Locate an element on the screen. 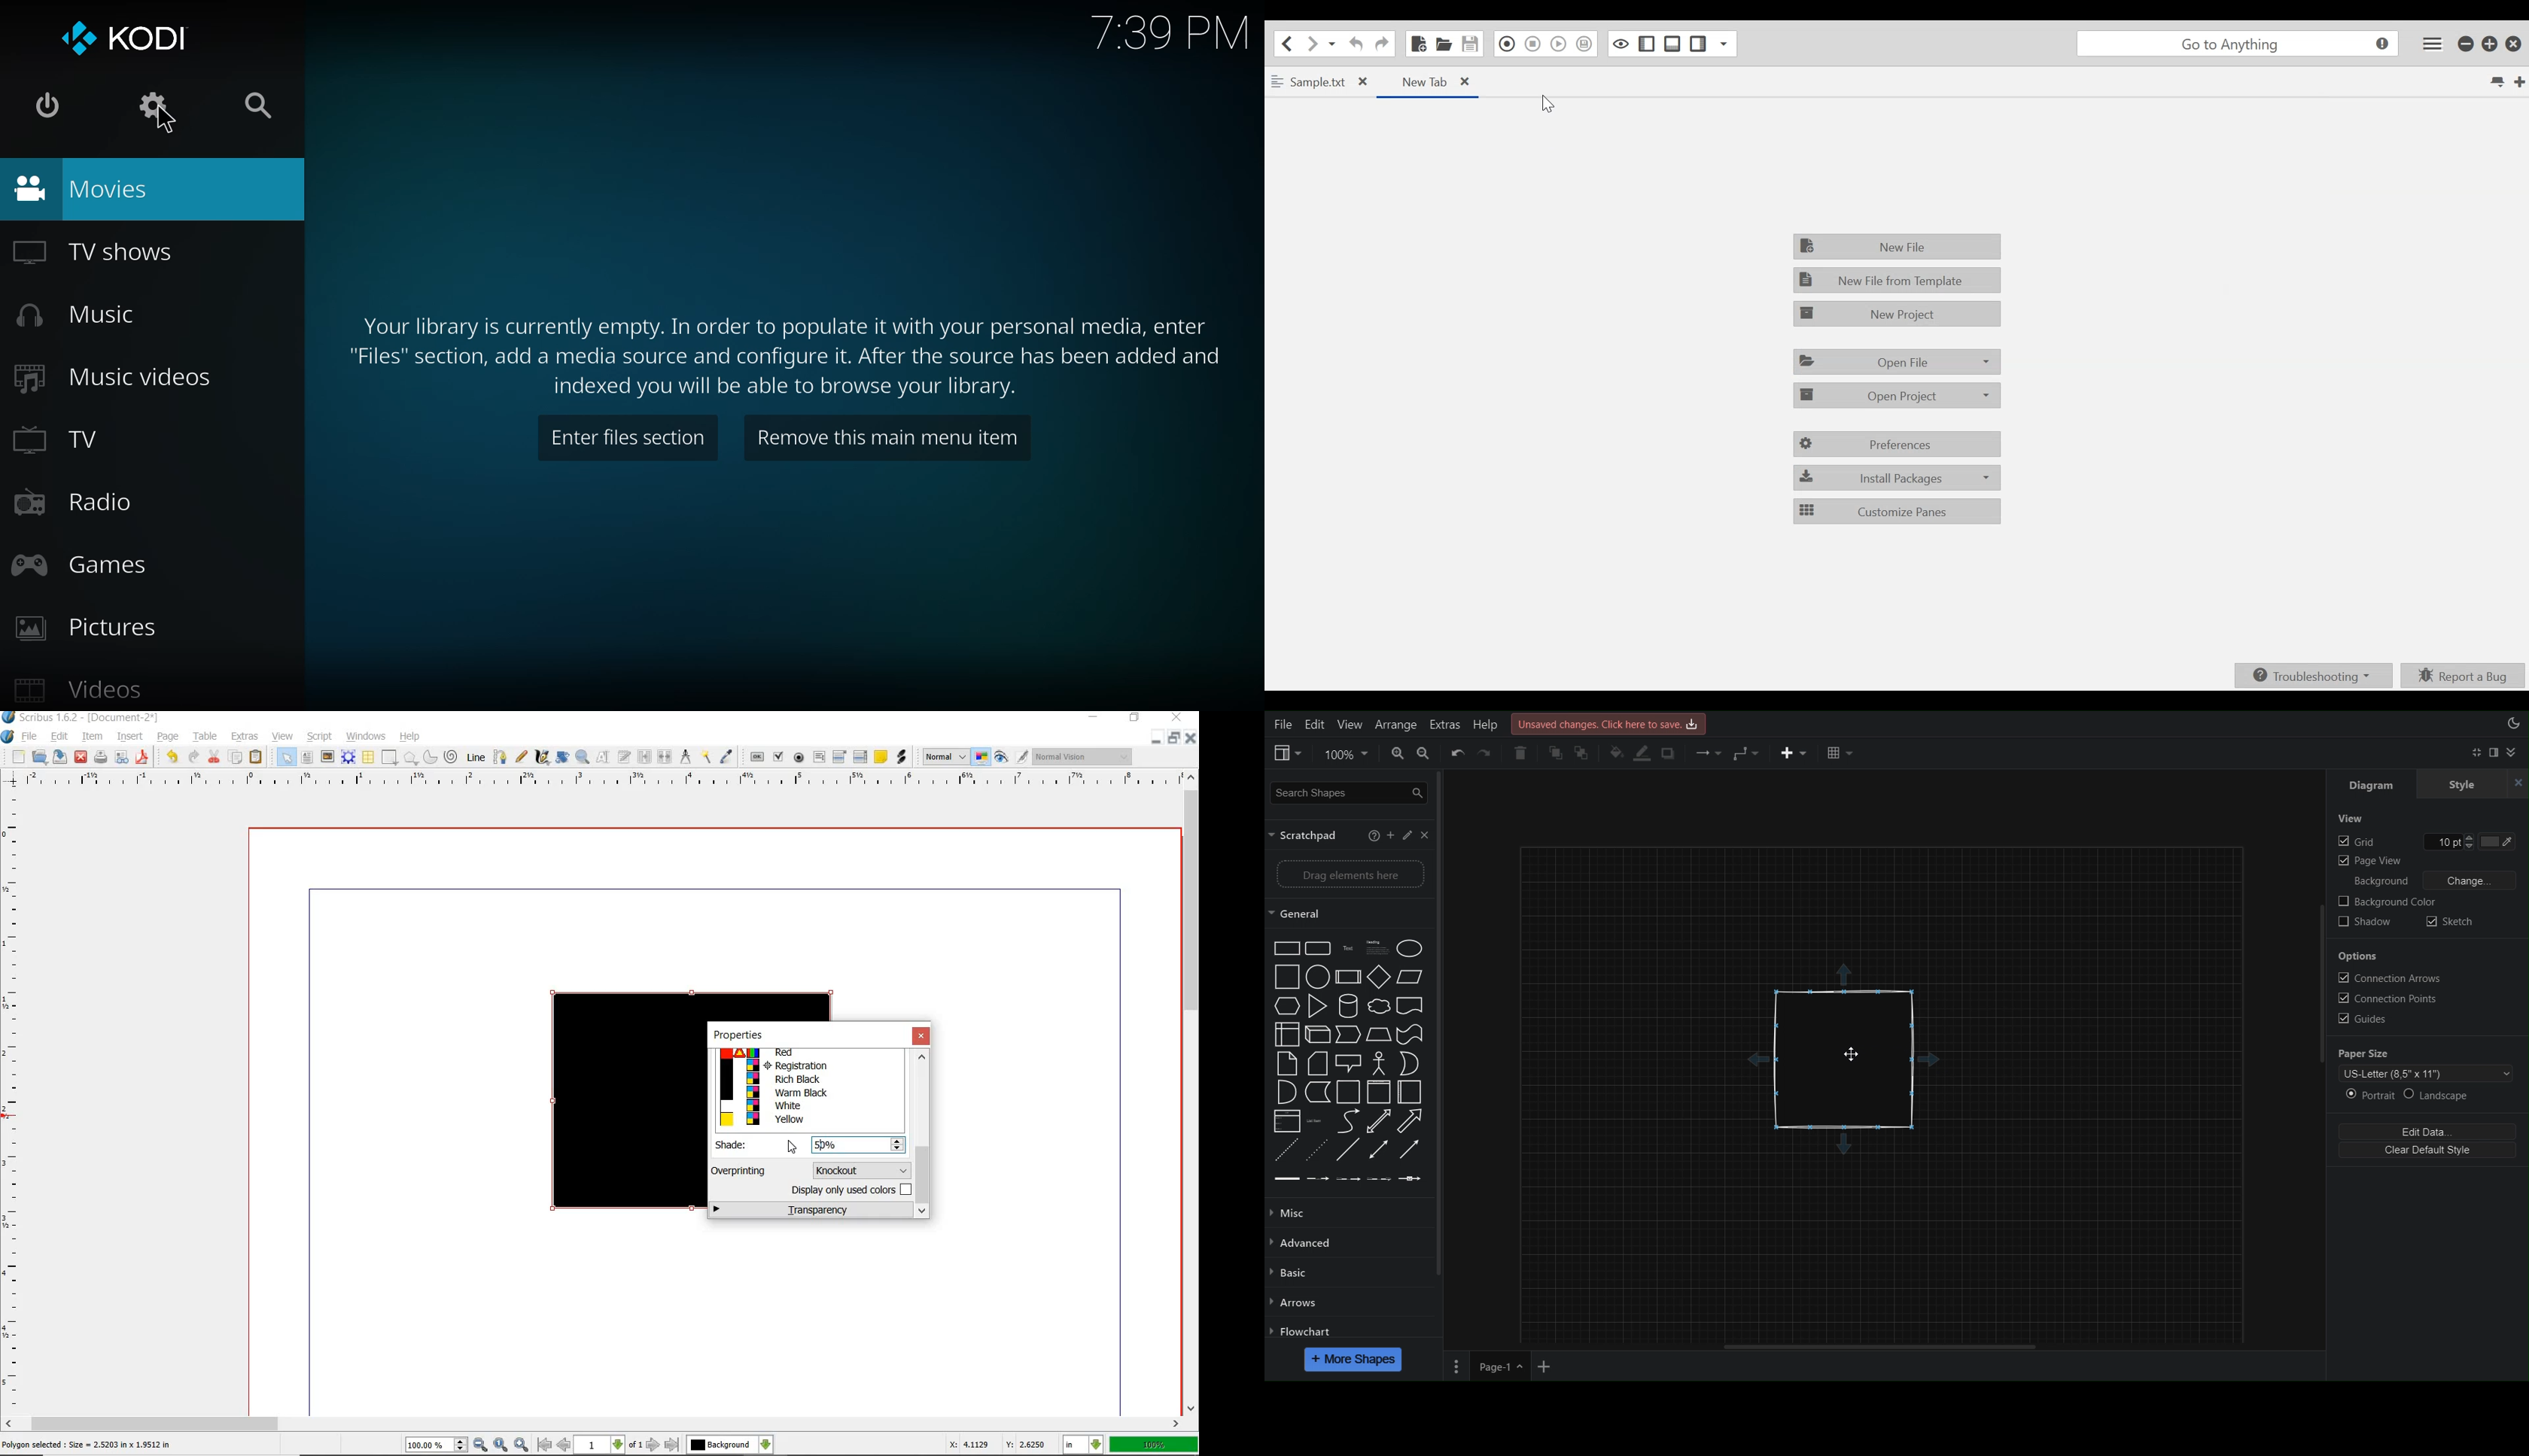 This screenshot has height=1456, width=2548. Drag elements here is located at coordinates (1346, 874).